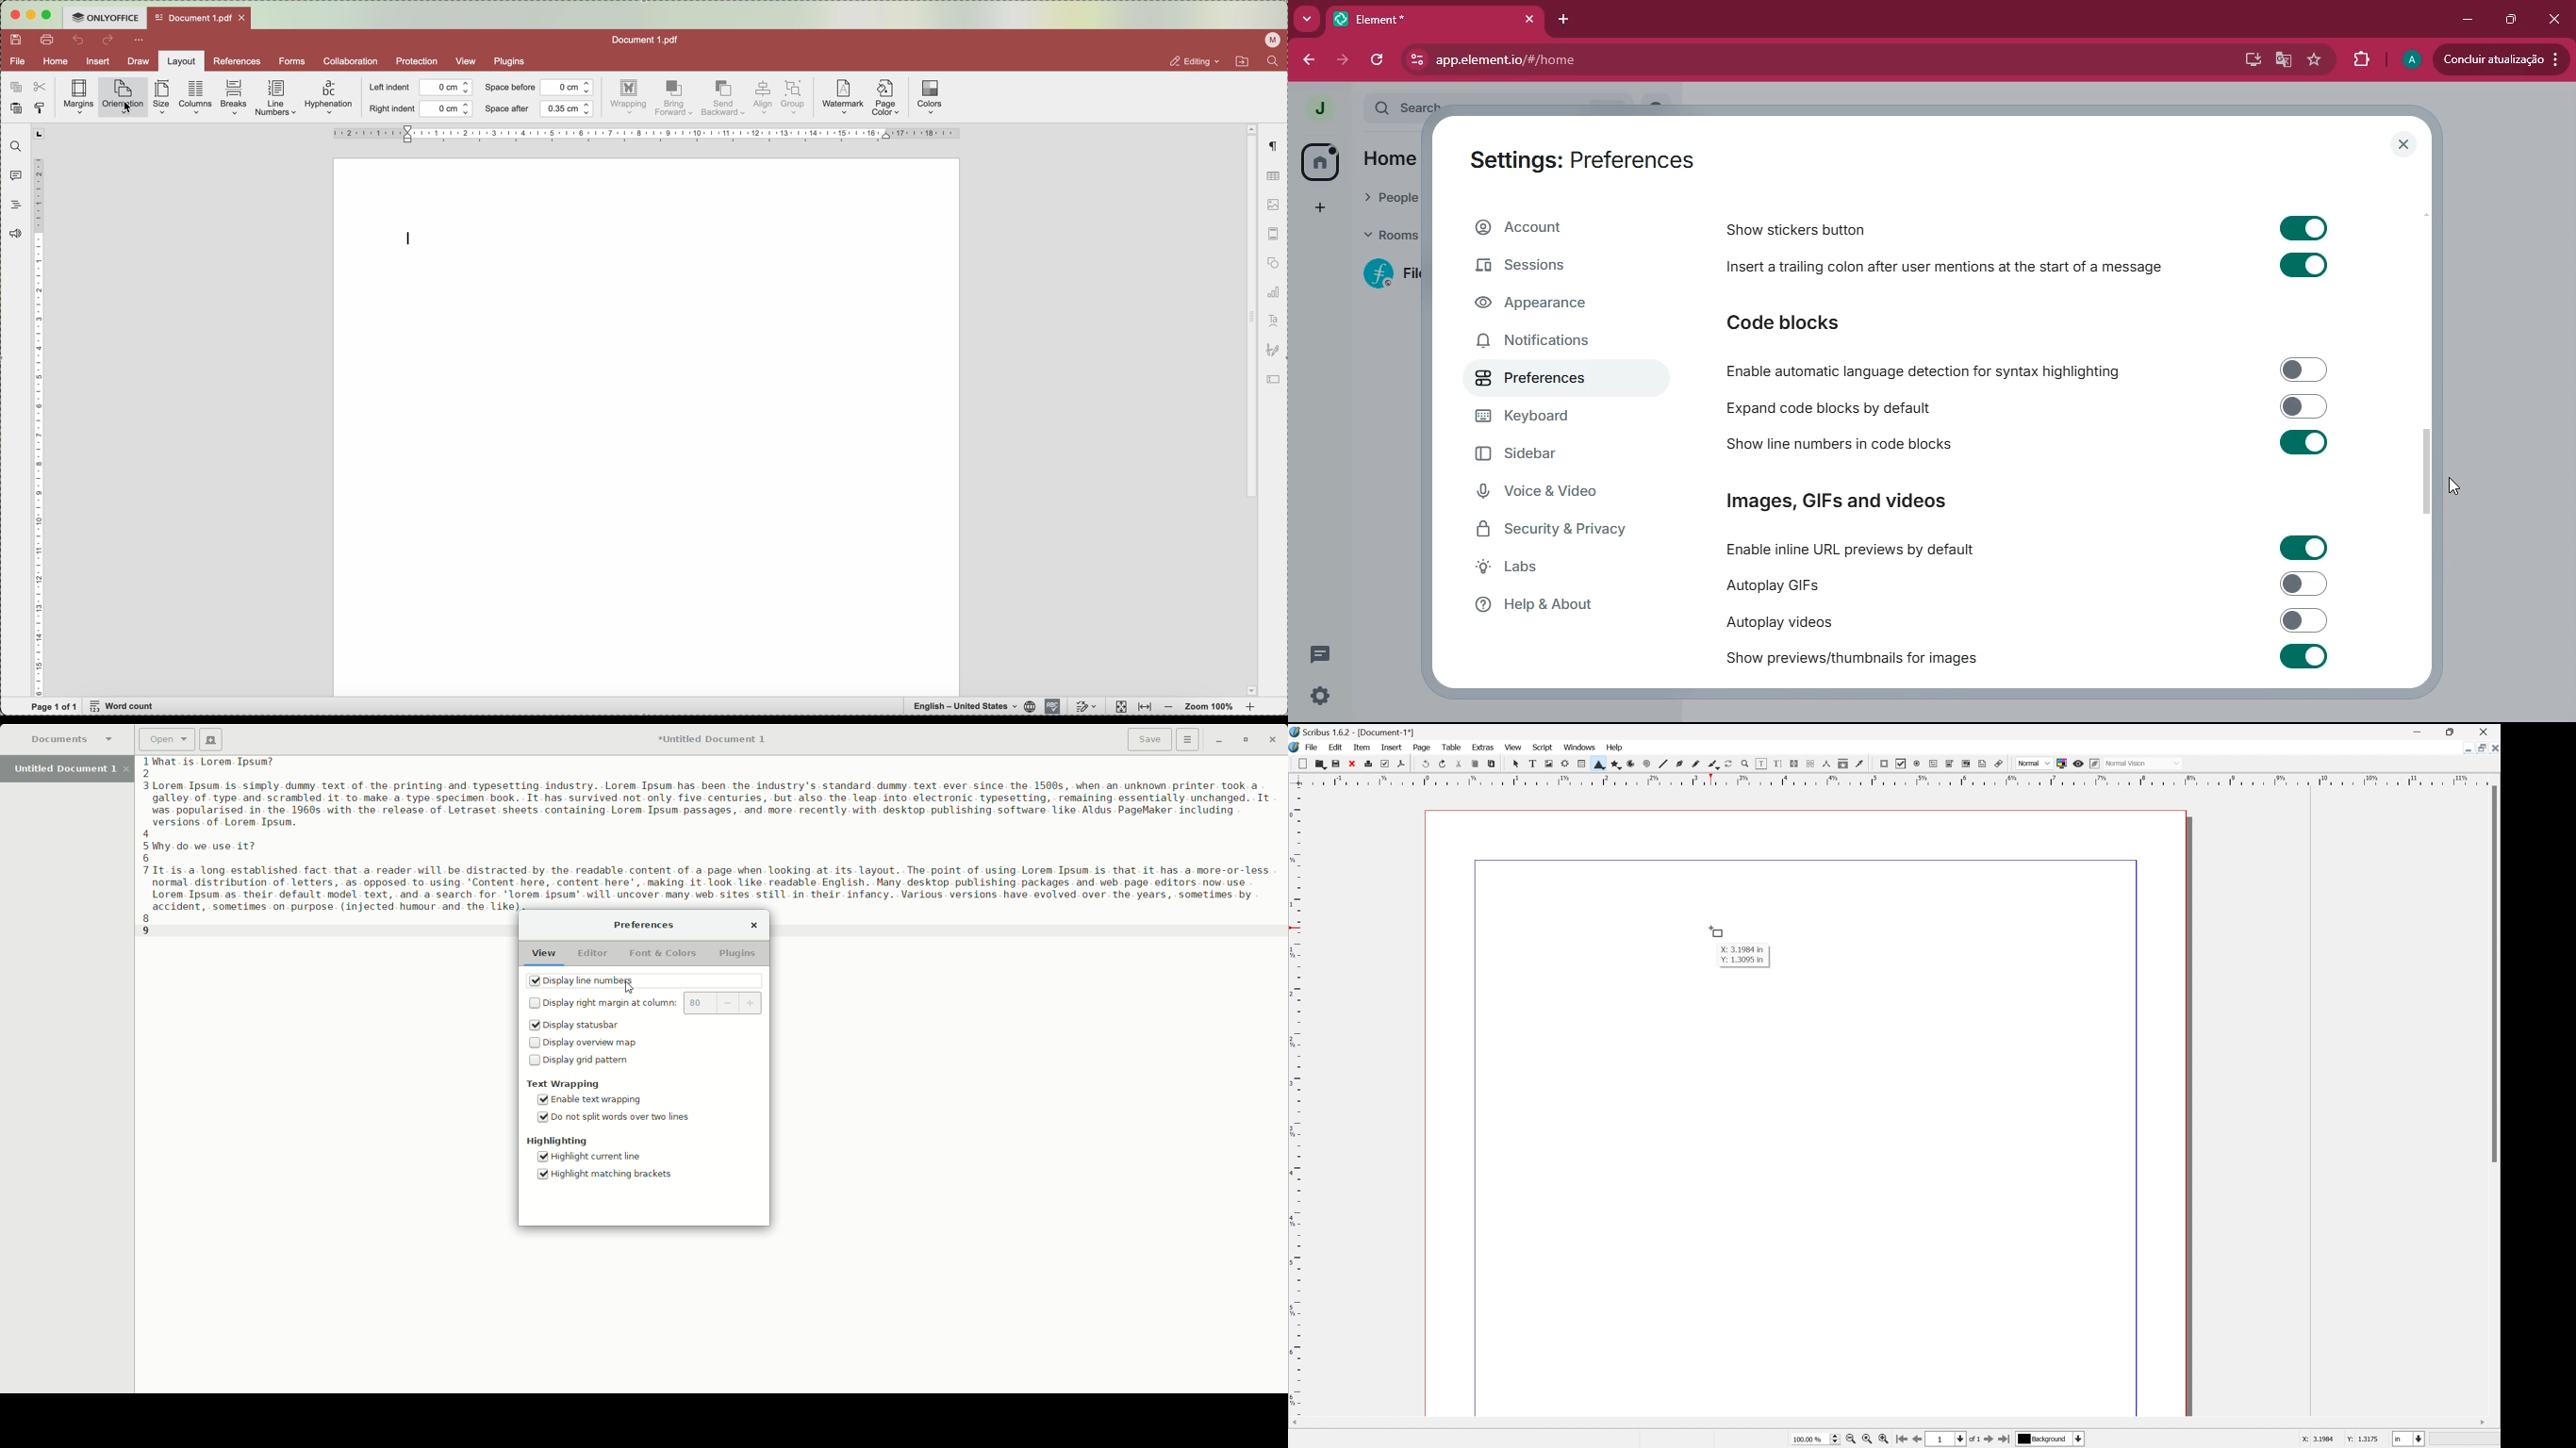  What do you see at coordinates (1273, 293) in the screenshot?
I see `charts settings` at bounding box center [1273, 293].